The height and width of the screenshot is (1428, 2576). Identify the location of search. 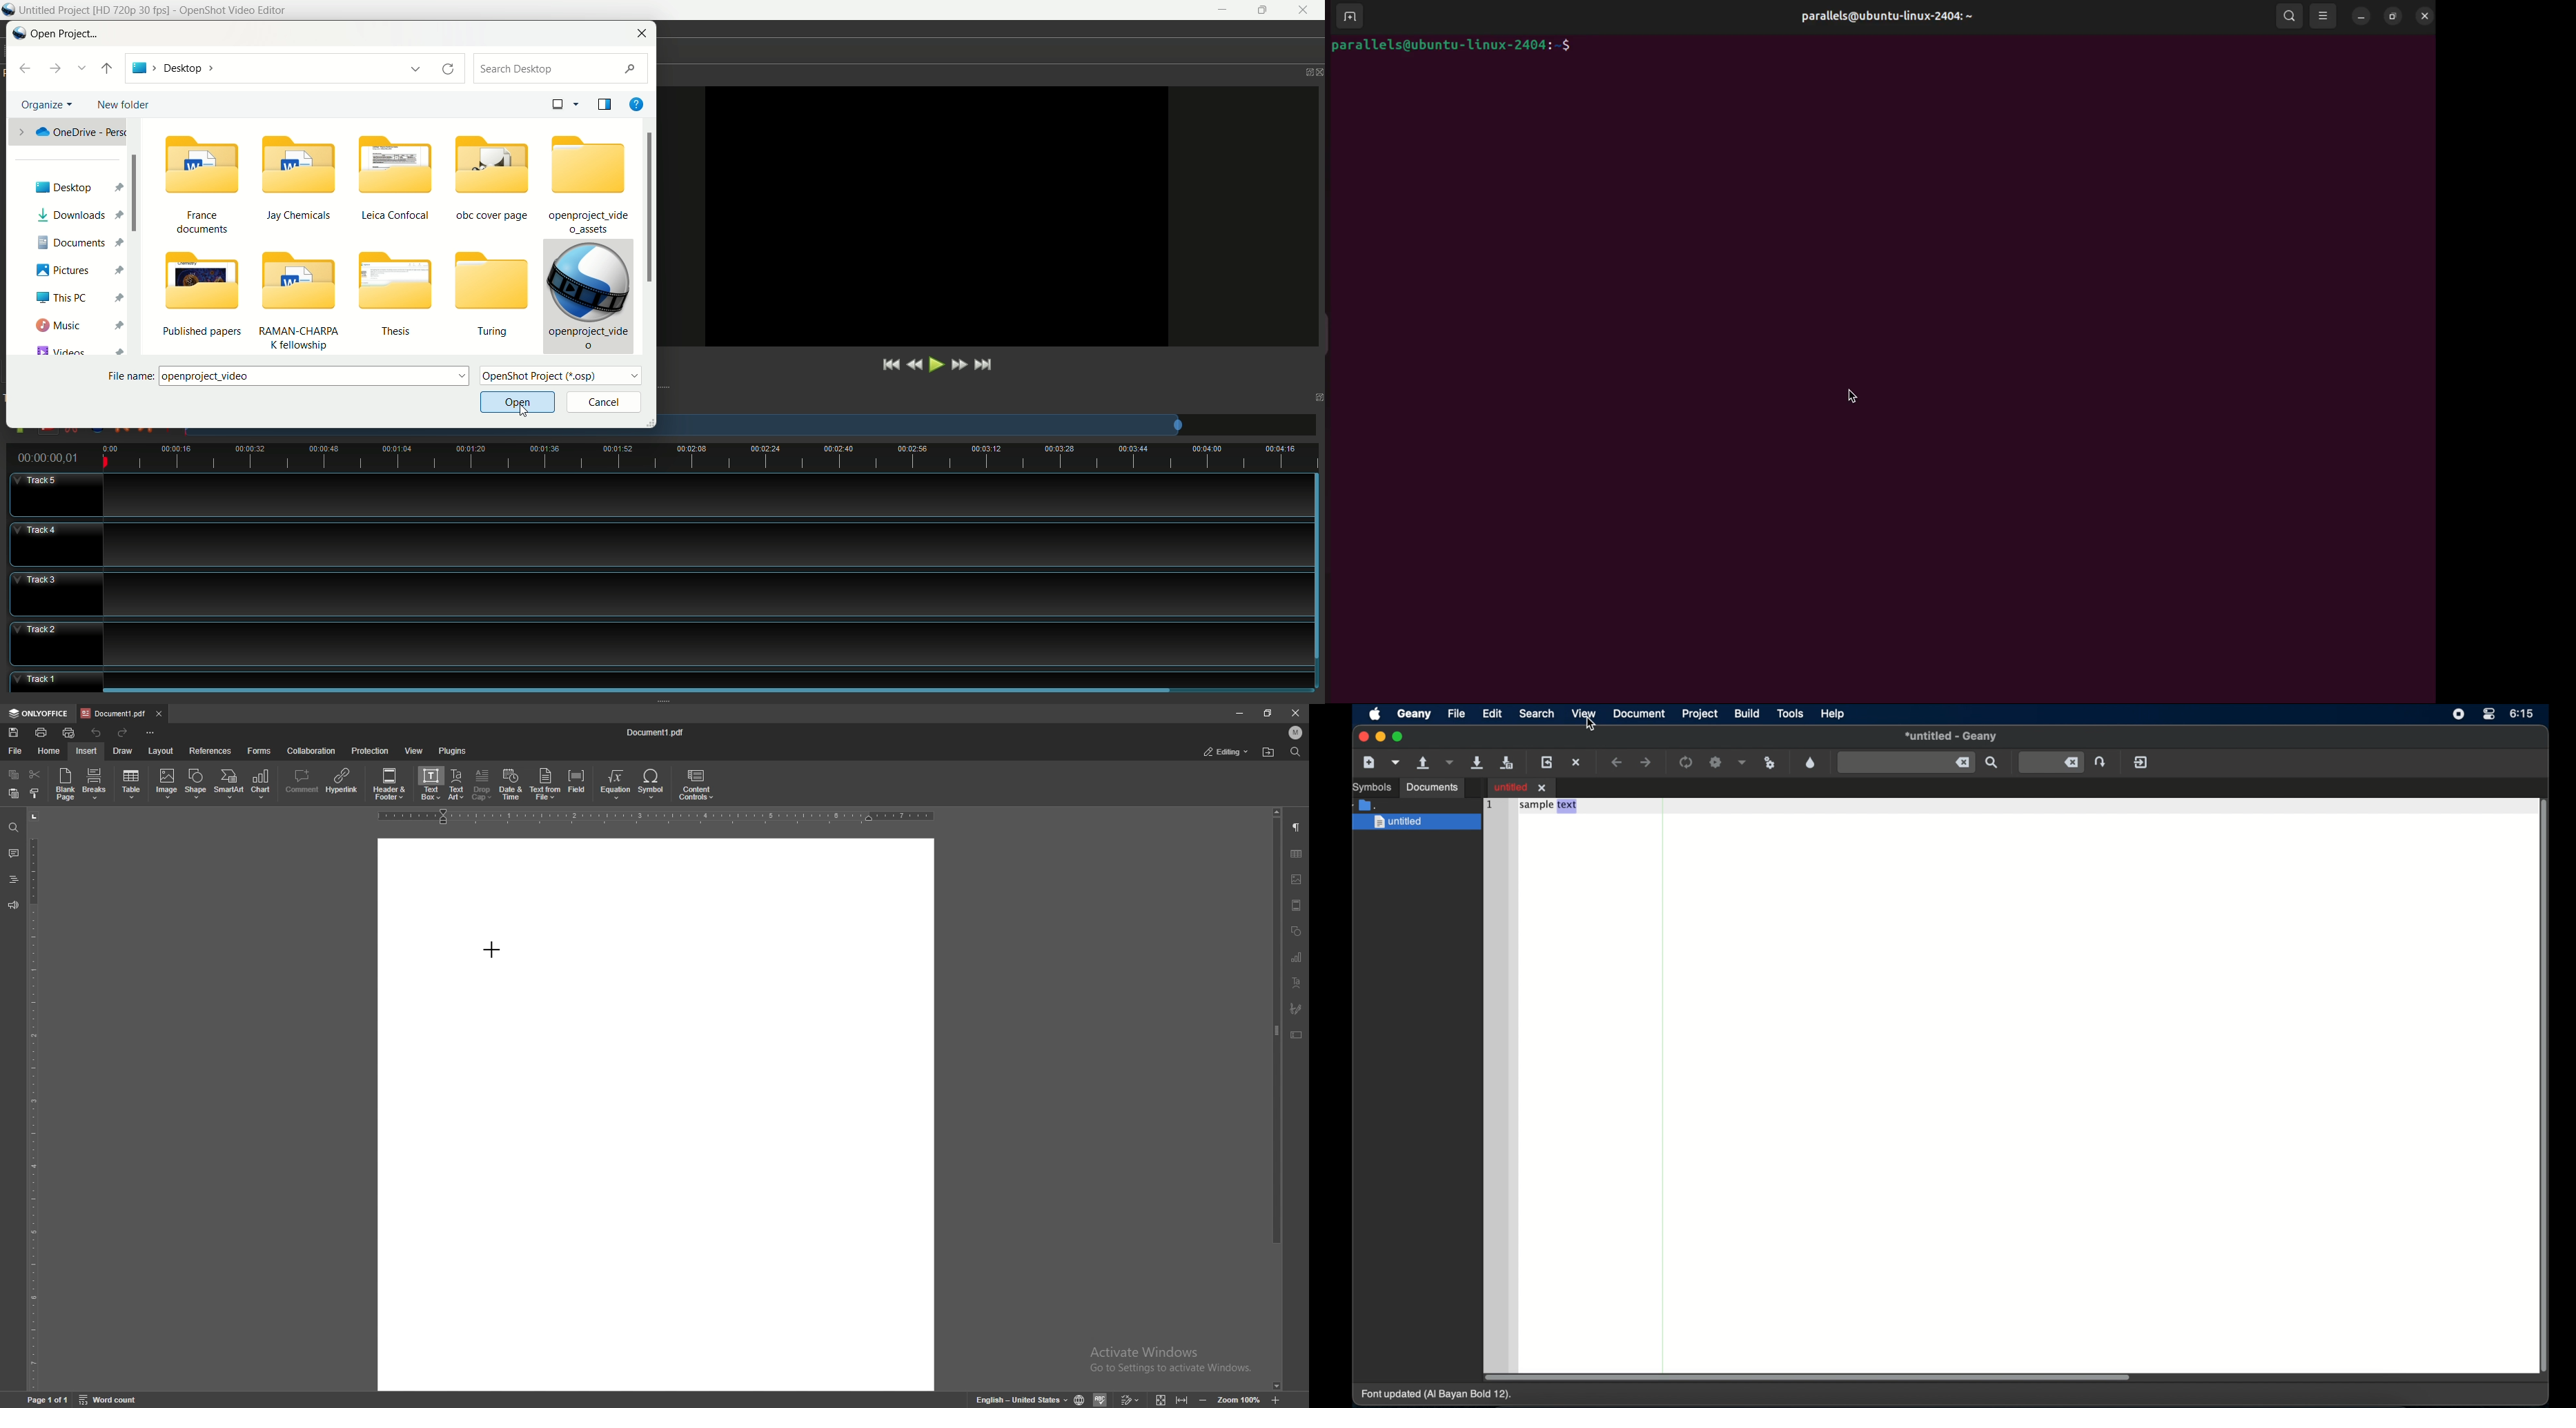
(564, 69).